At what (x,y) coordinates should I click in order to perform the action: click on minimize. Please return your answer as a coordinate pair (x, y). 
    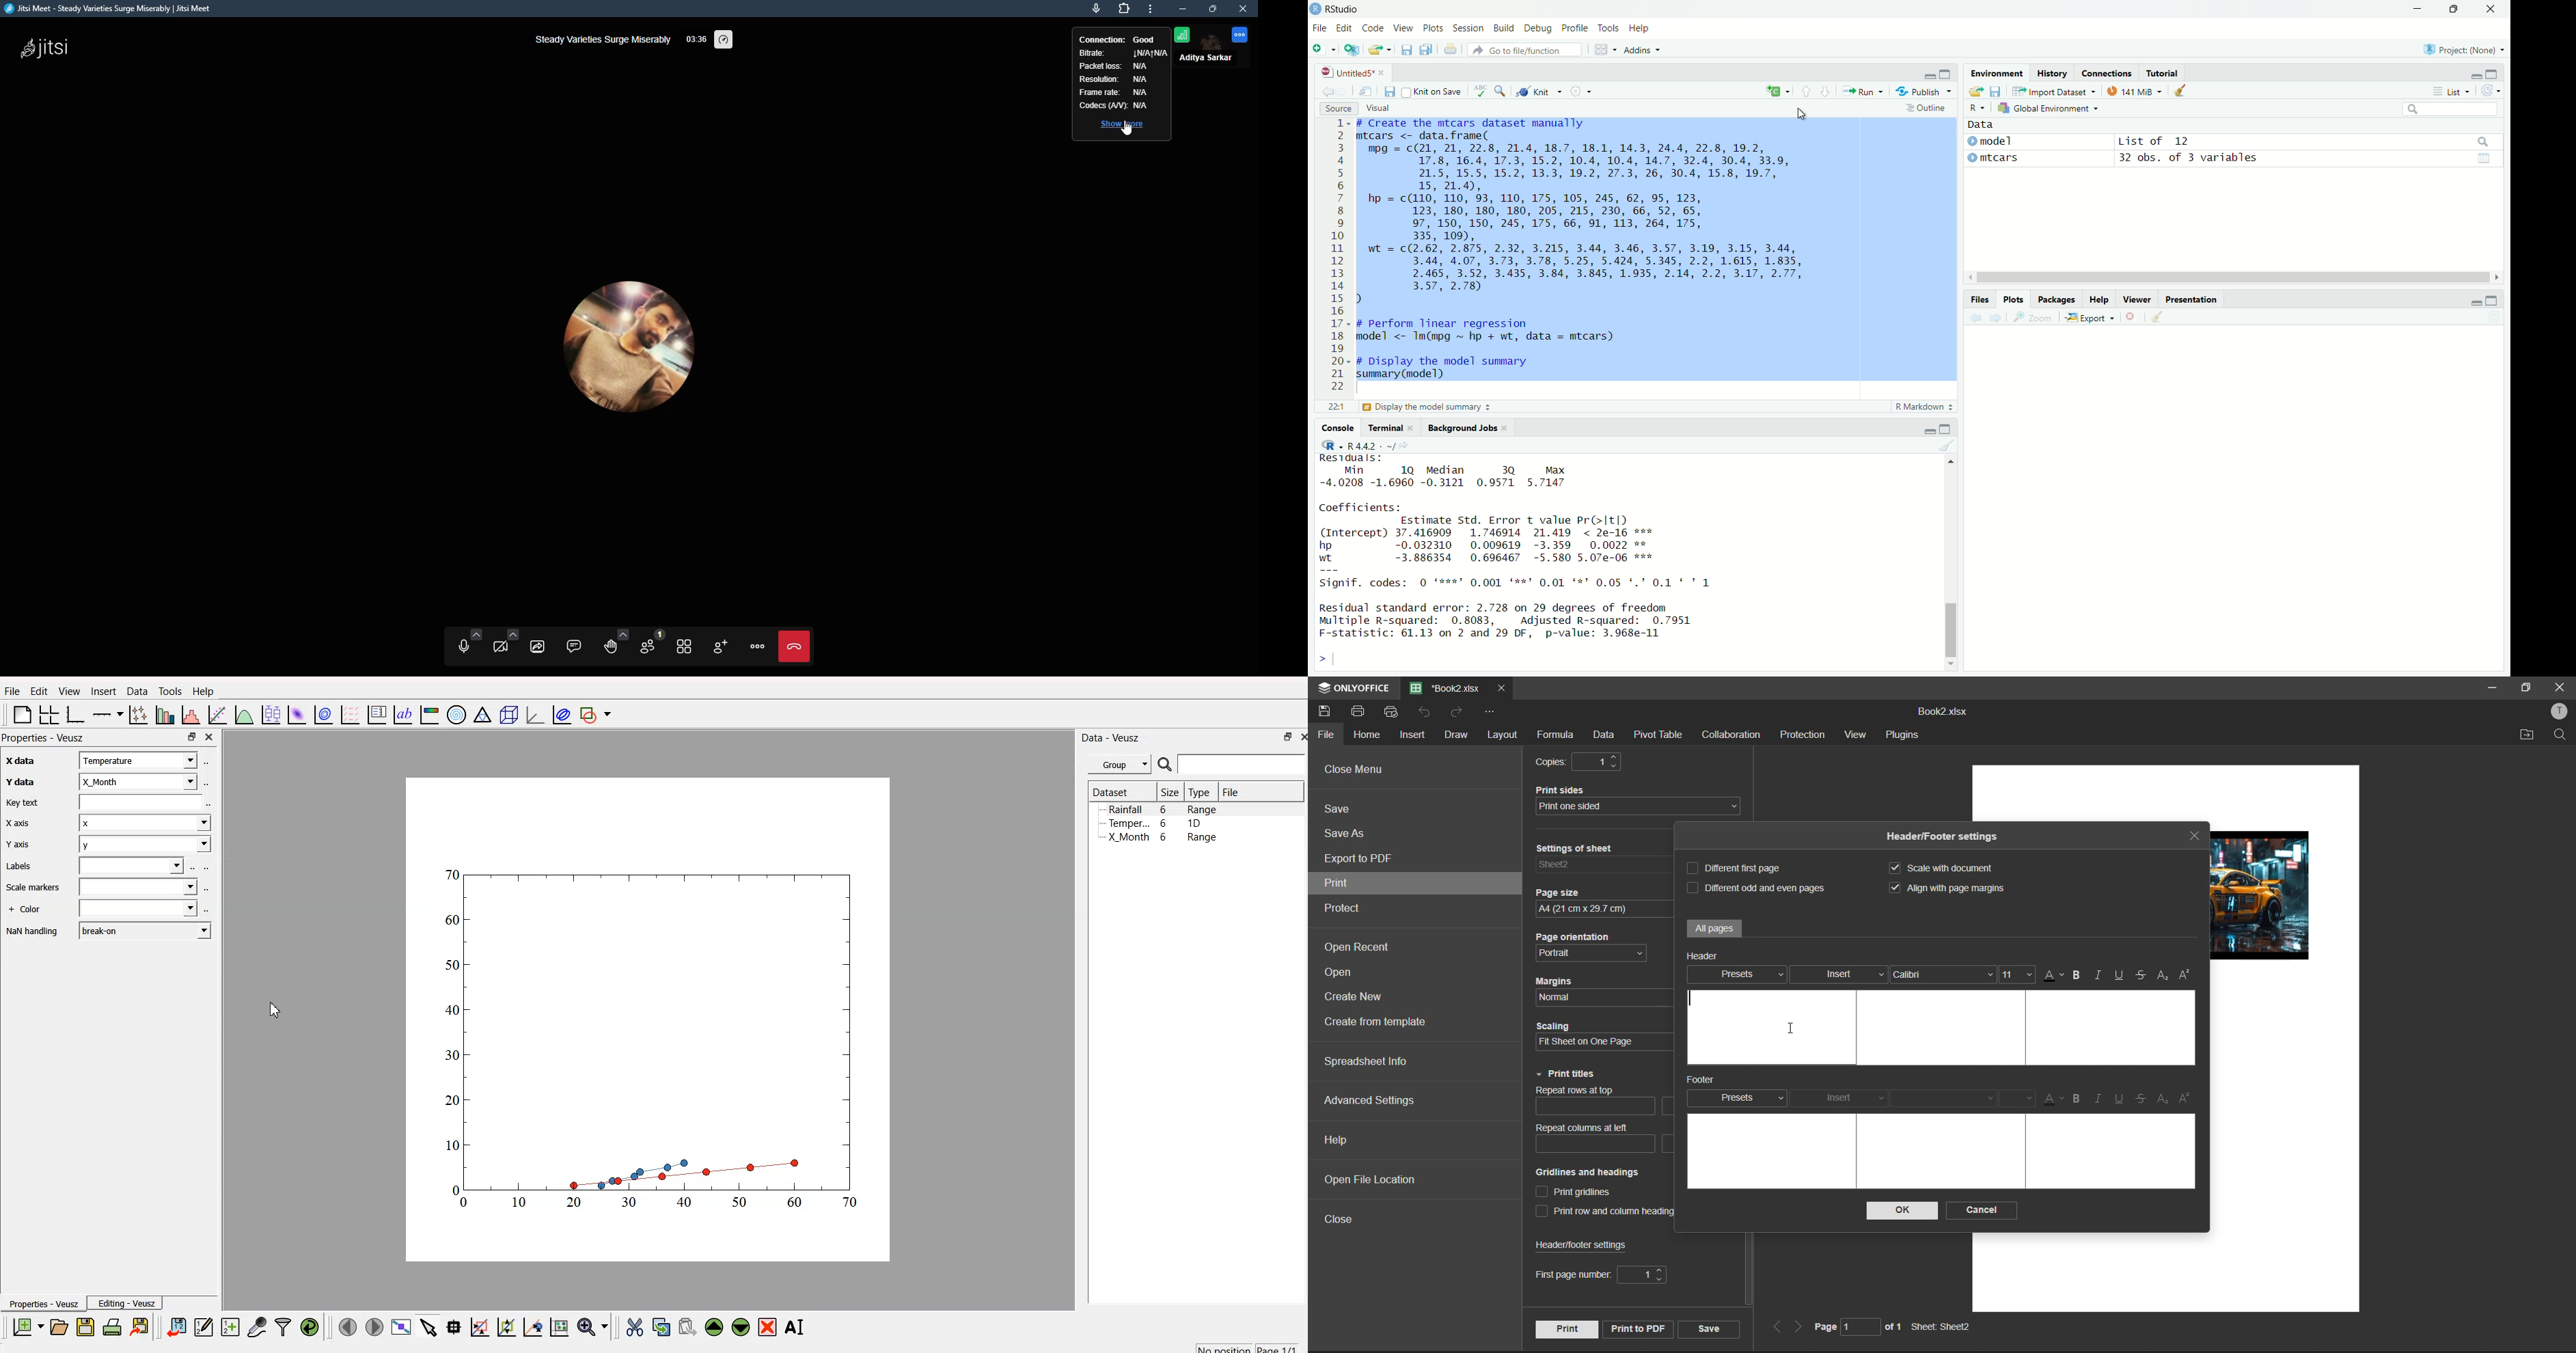
    Looking at the image, I should click on (2418, 9).